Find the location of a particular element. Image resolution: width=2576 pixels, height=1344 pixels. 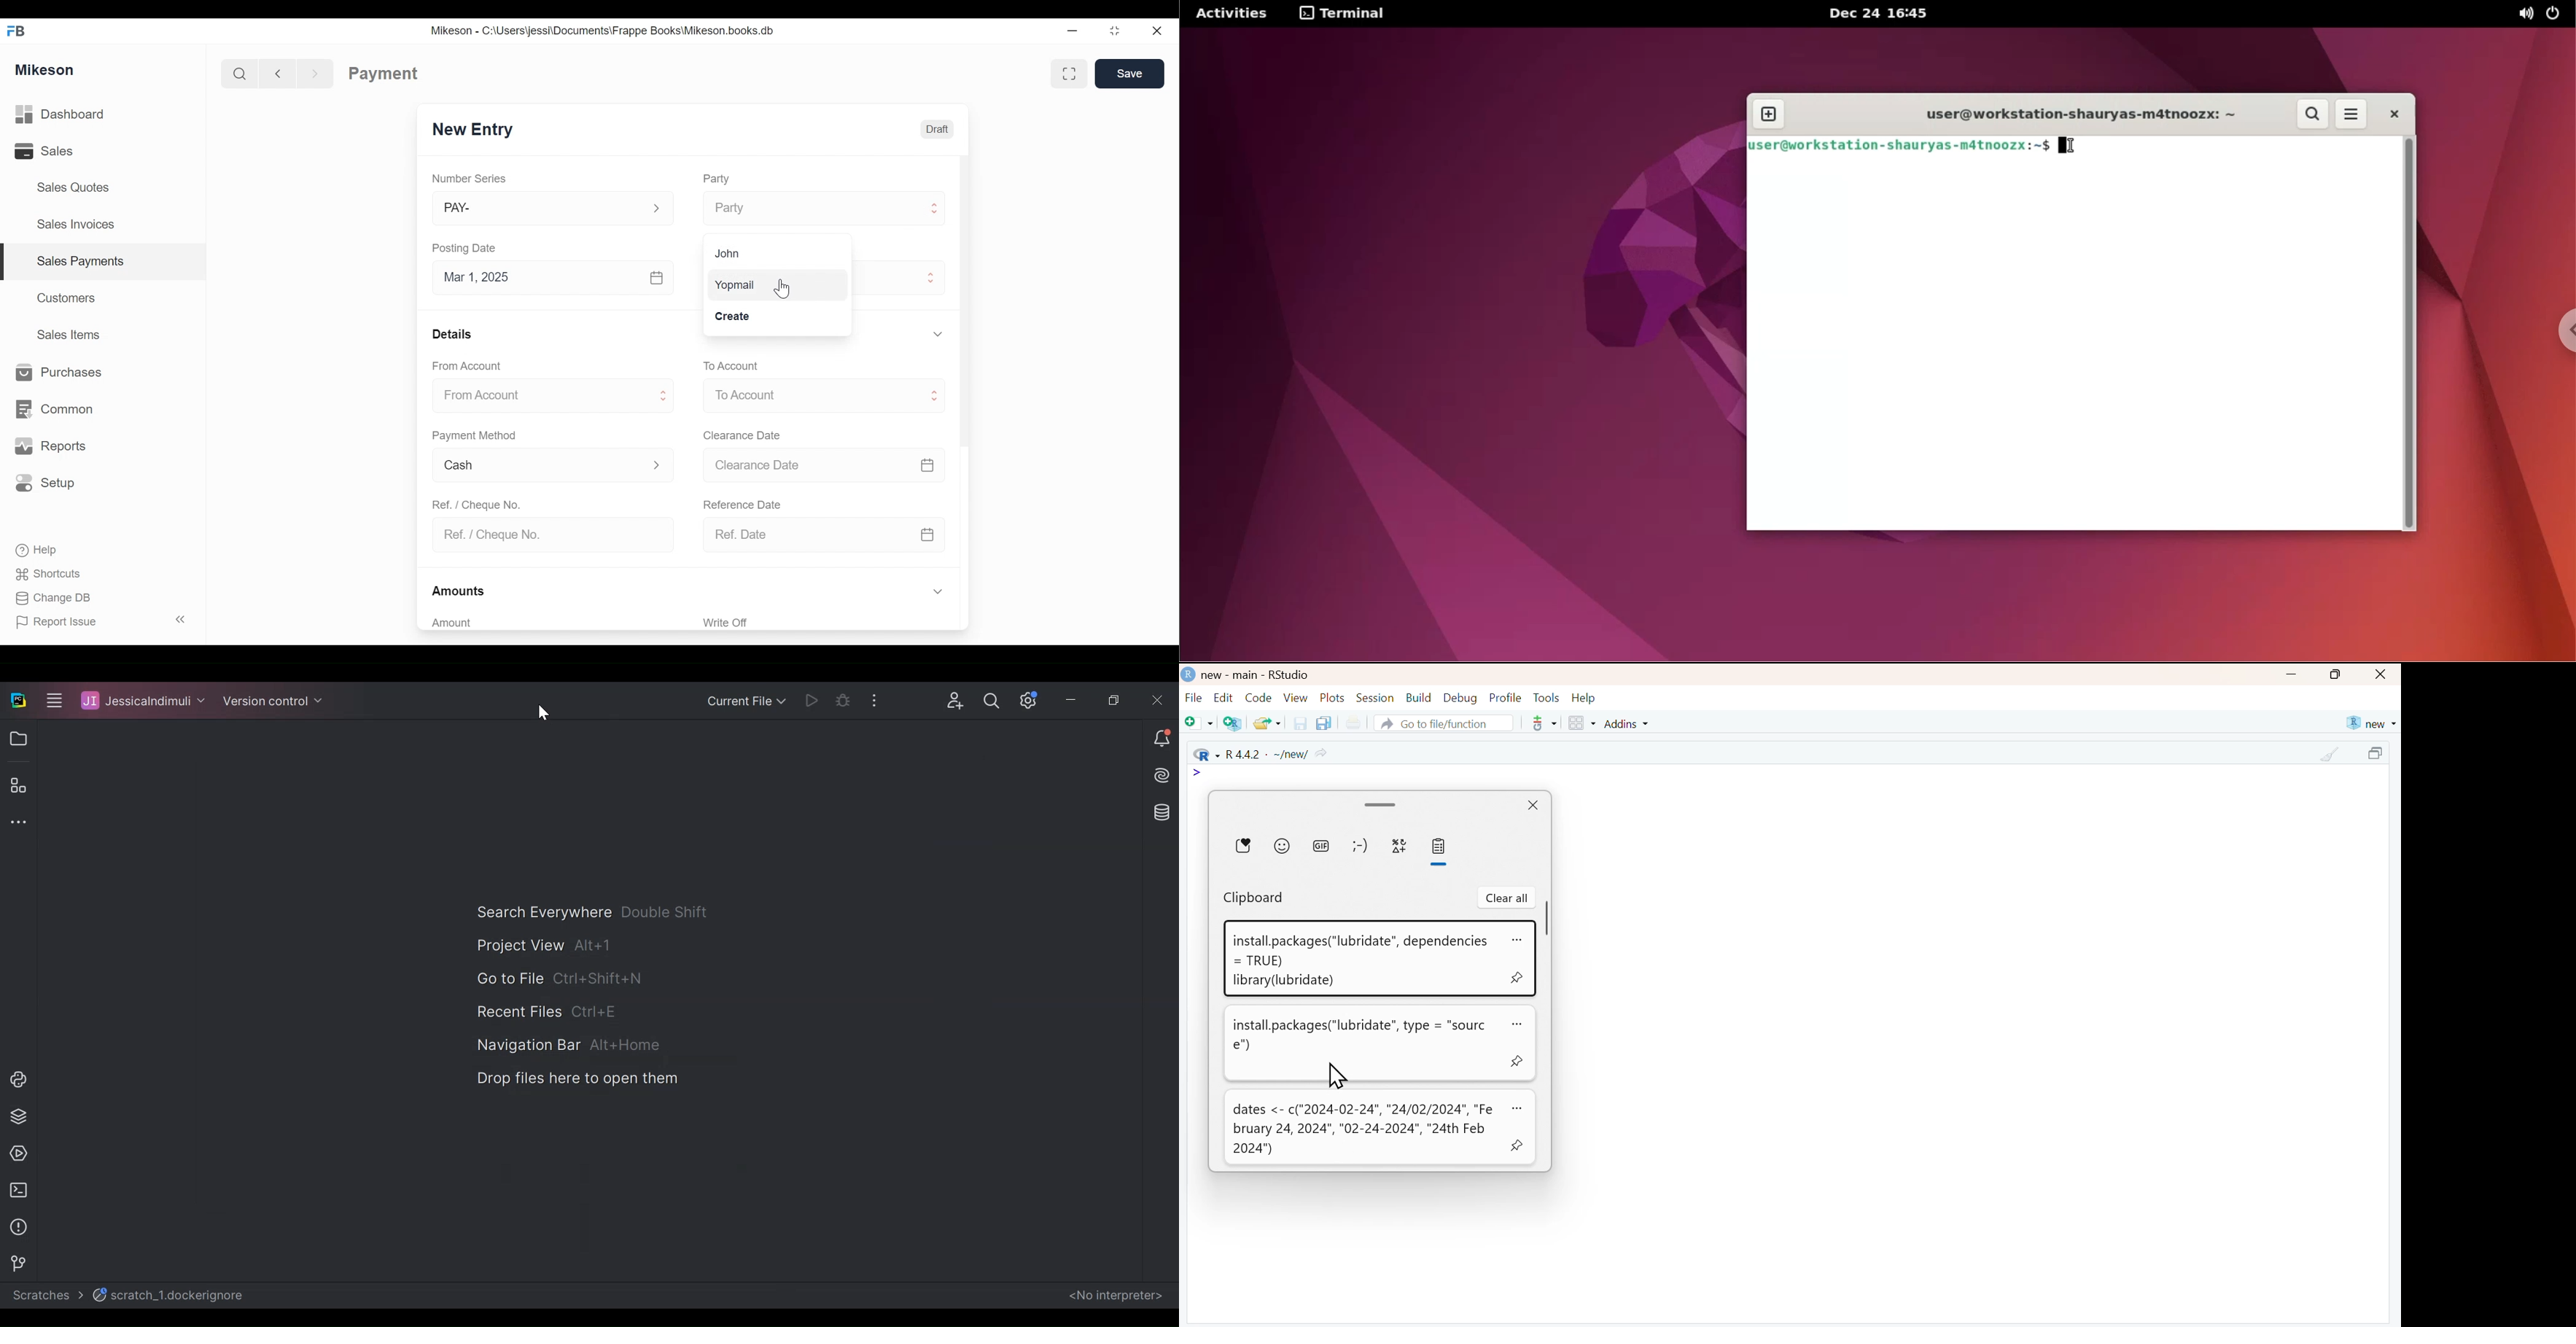

Favorite is located at coordinates (1243, 845).